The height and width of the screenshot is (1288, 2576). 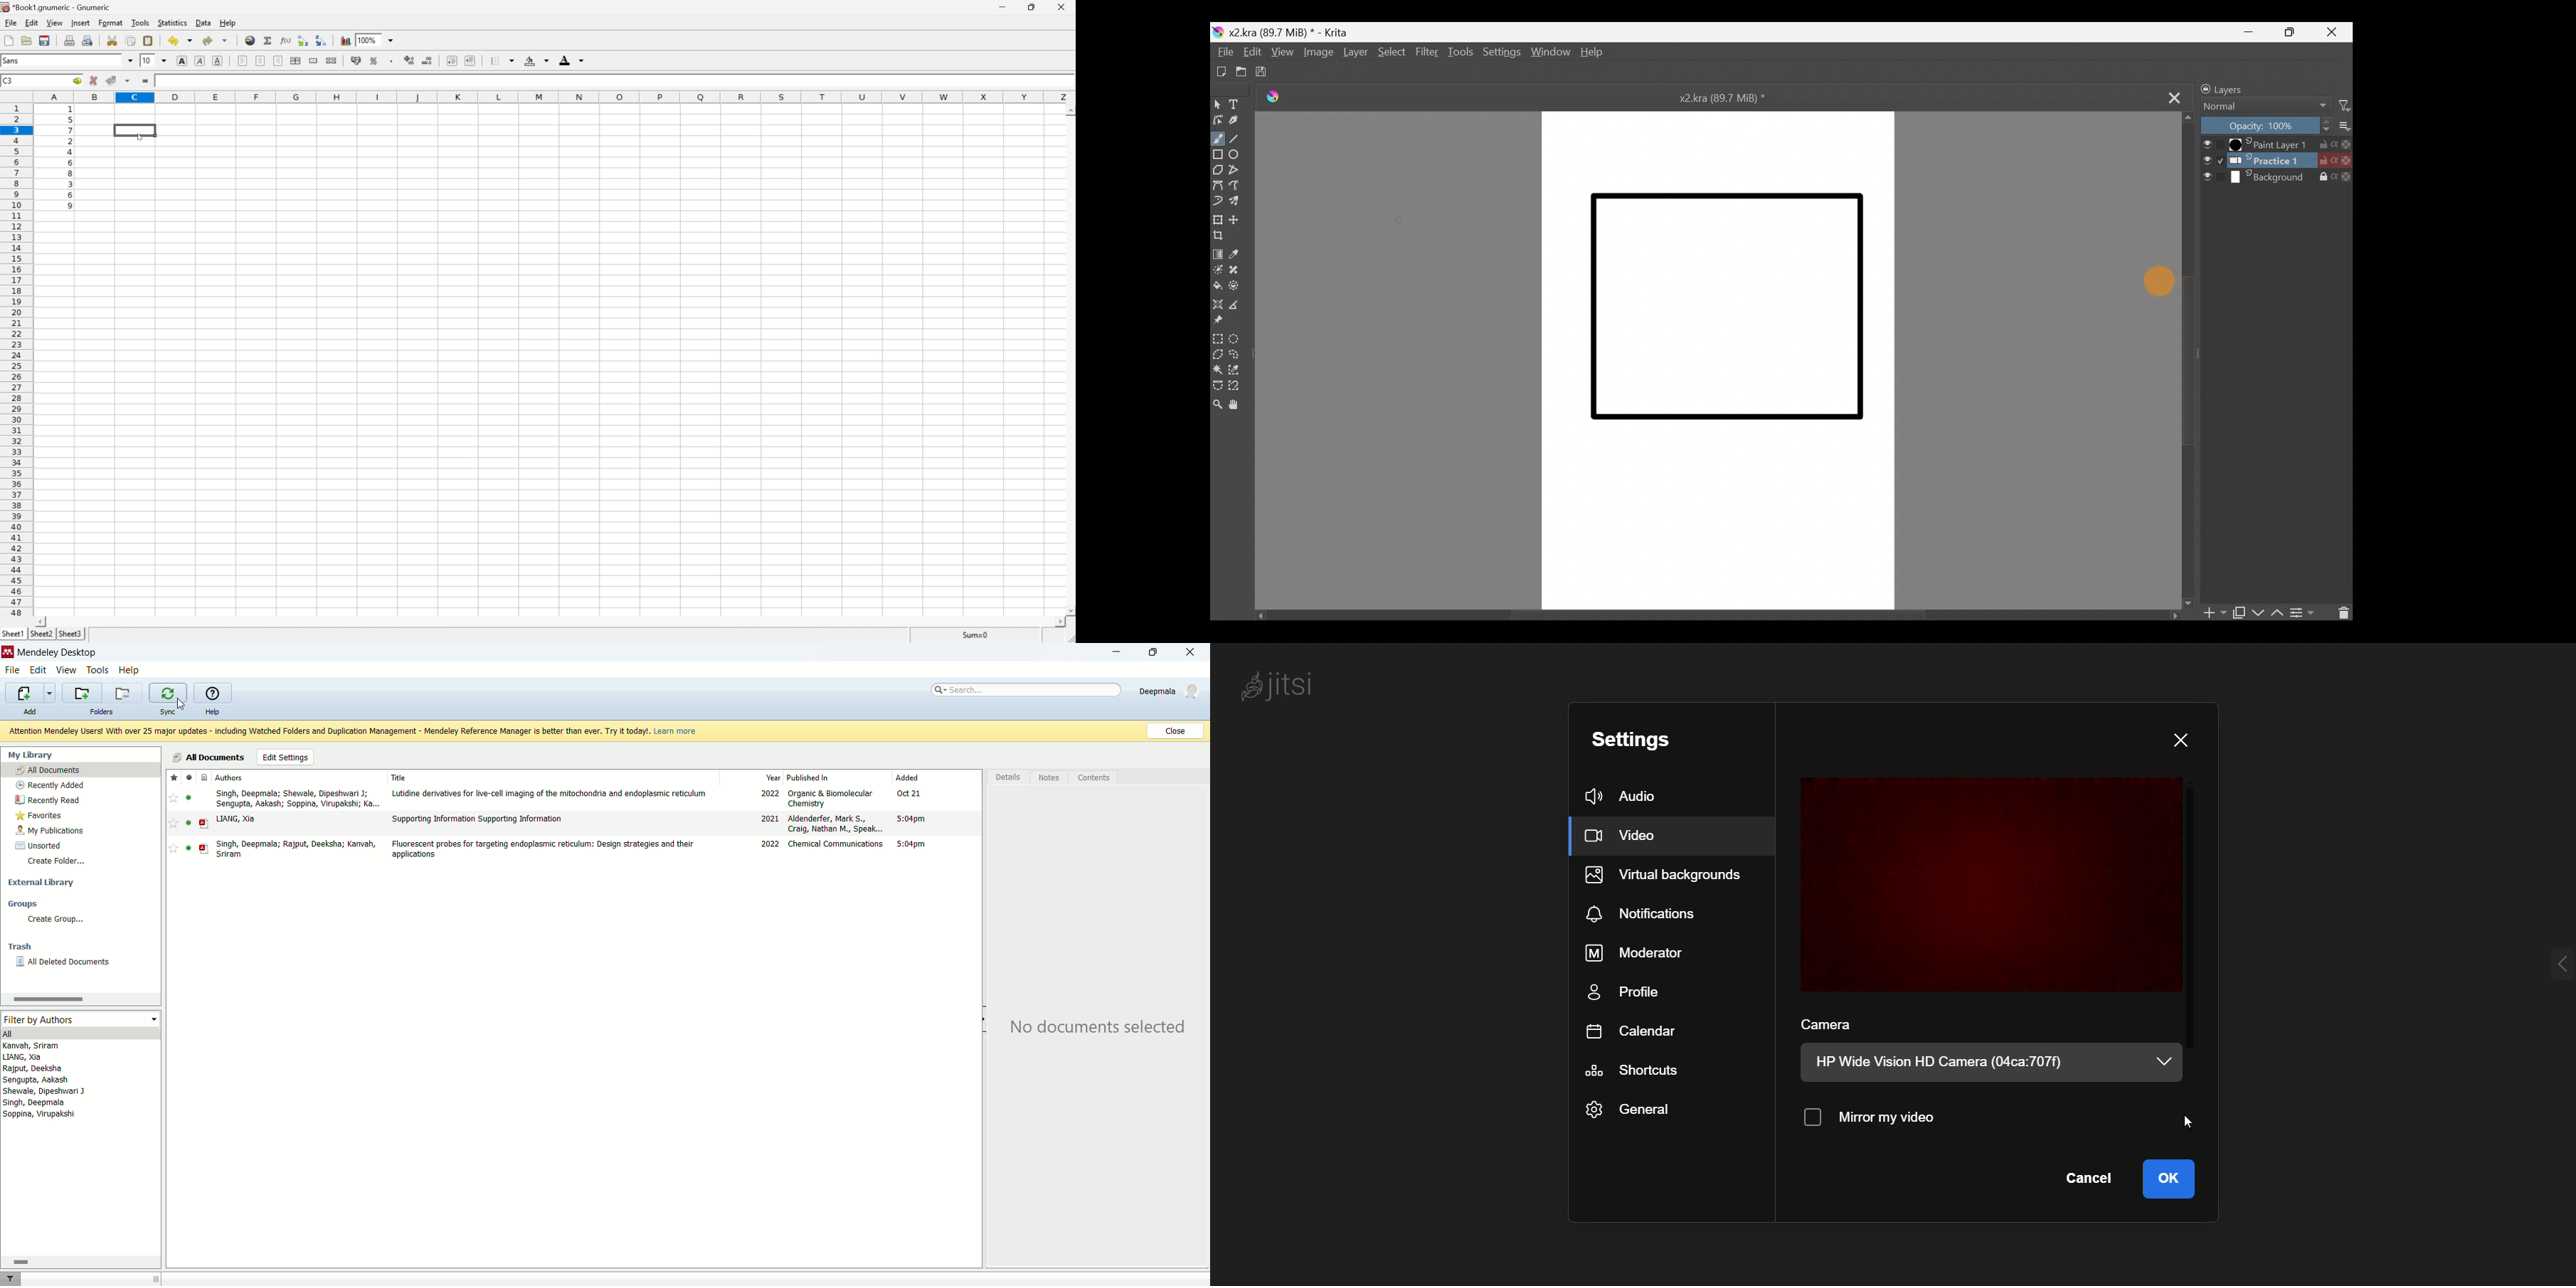 What do you see at coordinates (71, 632) in the screenshot?
I see `sheet3` at bounding box center [71, 632].